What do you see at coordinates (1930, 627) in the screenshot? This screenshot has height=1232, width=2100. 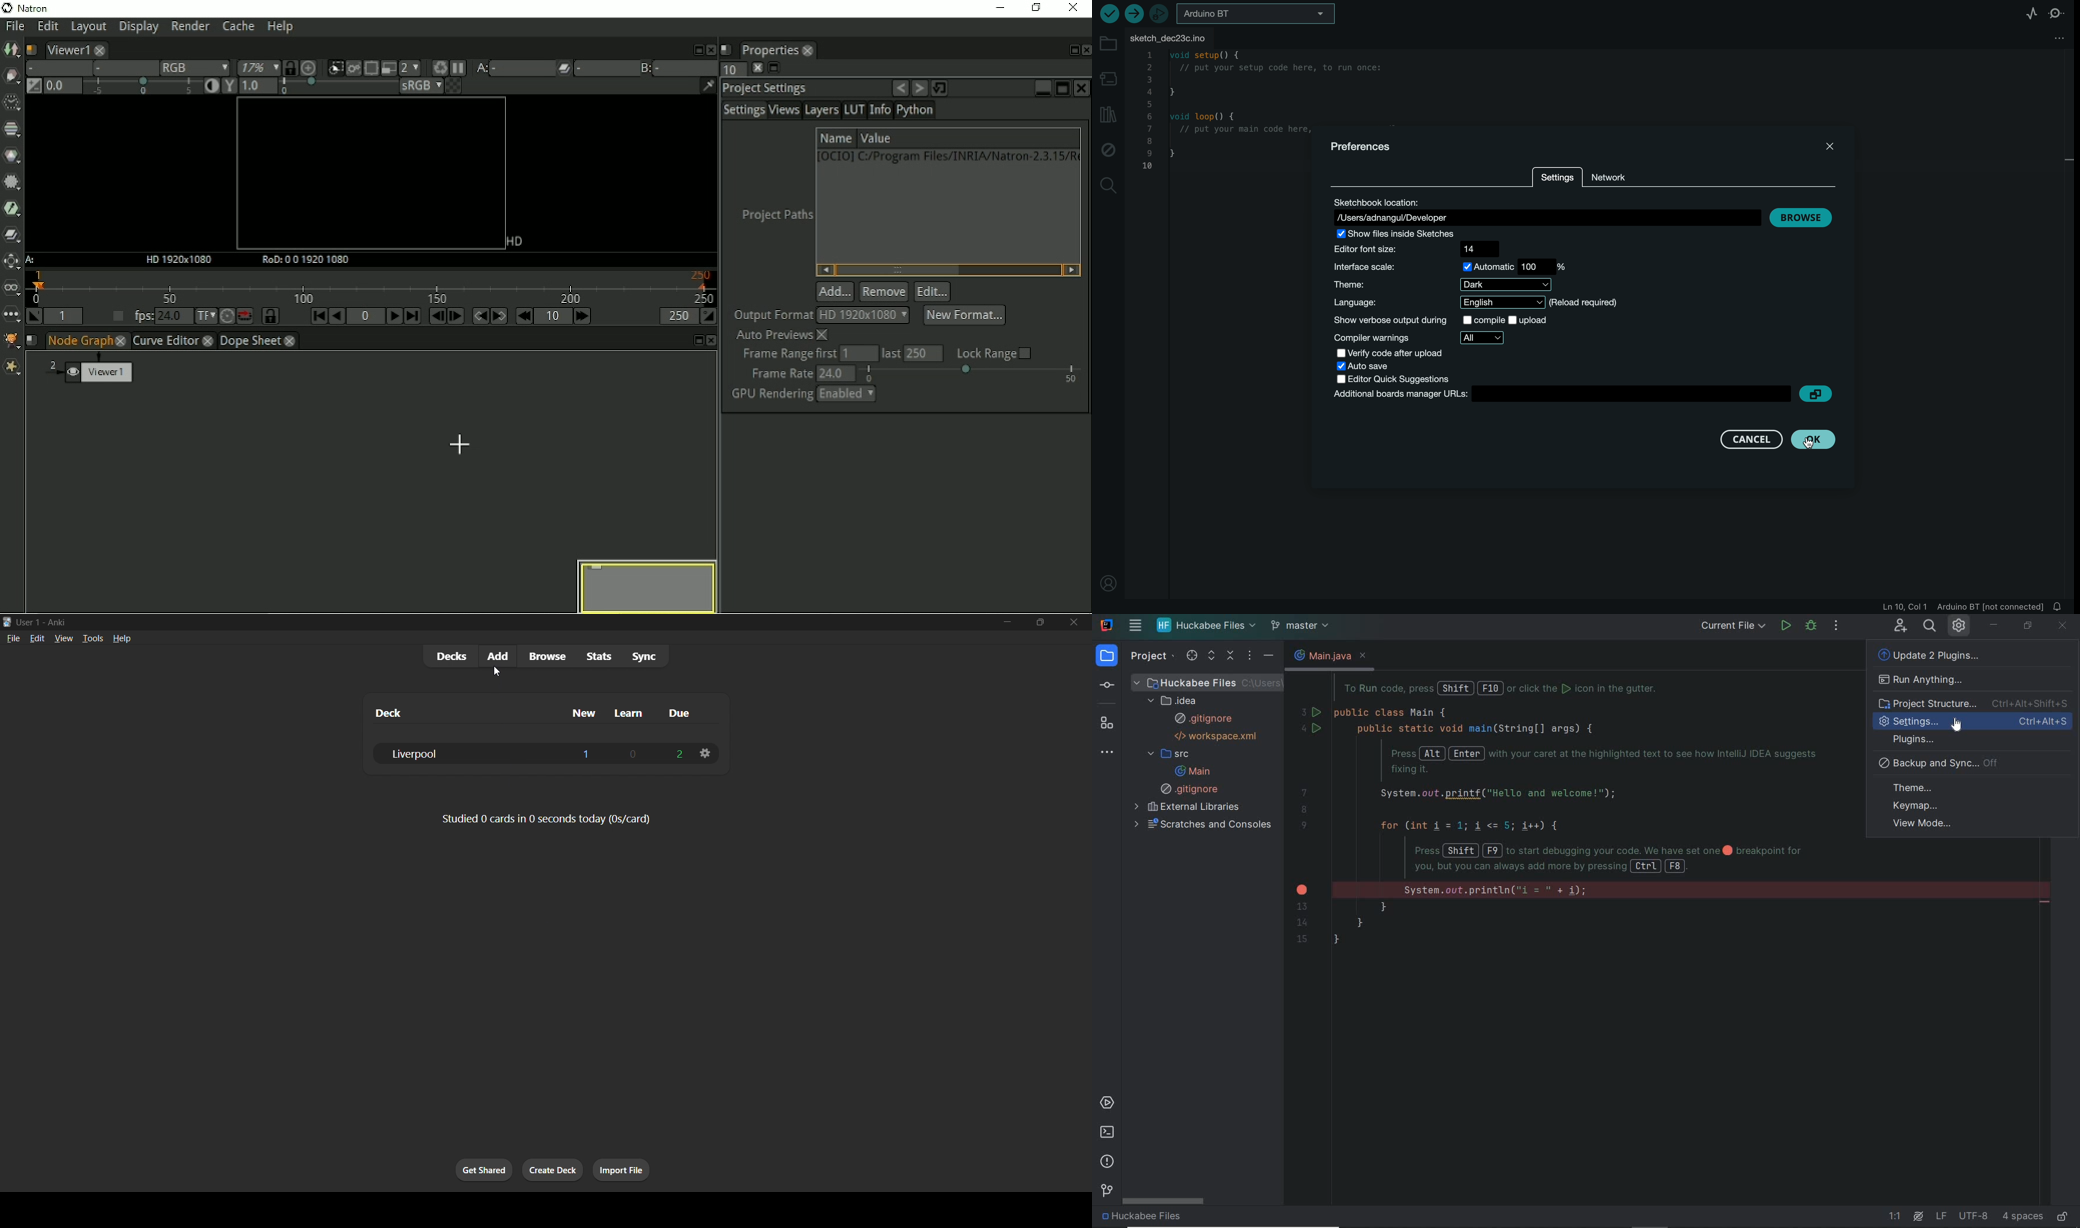 I see `search everywhere` at bounding box center [1930, 627].